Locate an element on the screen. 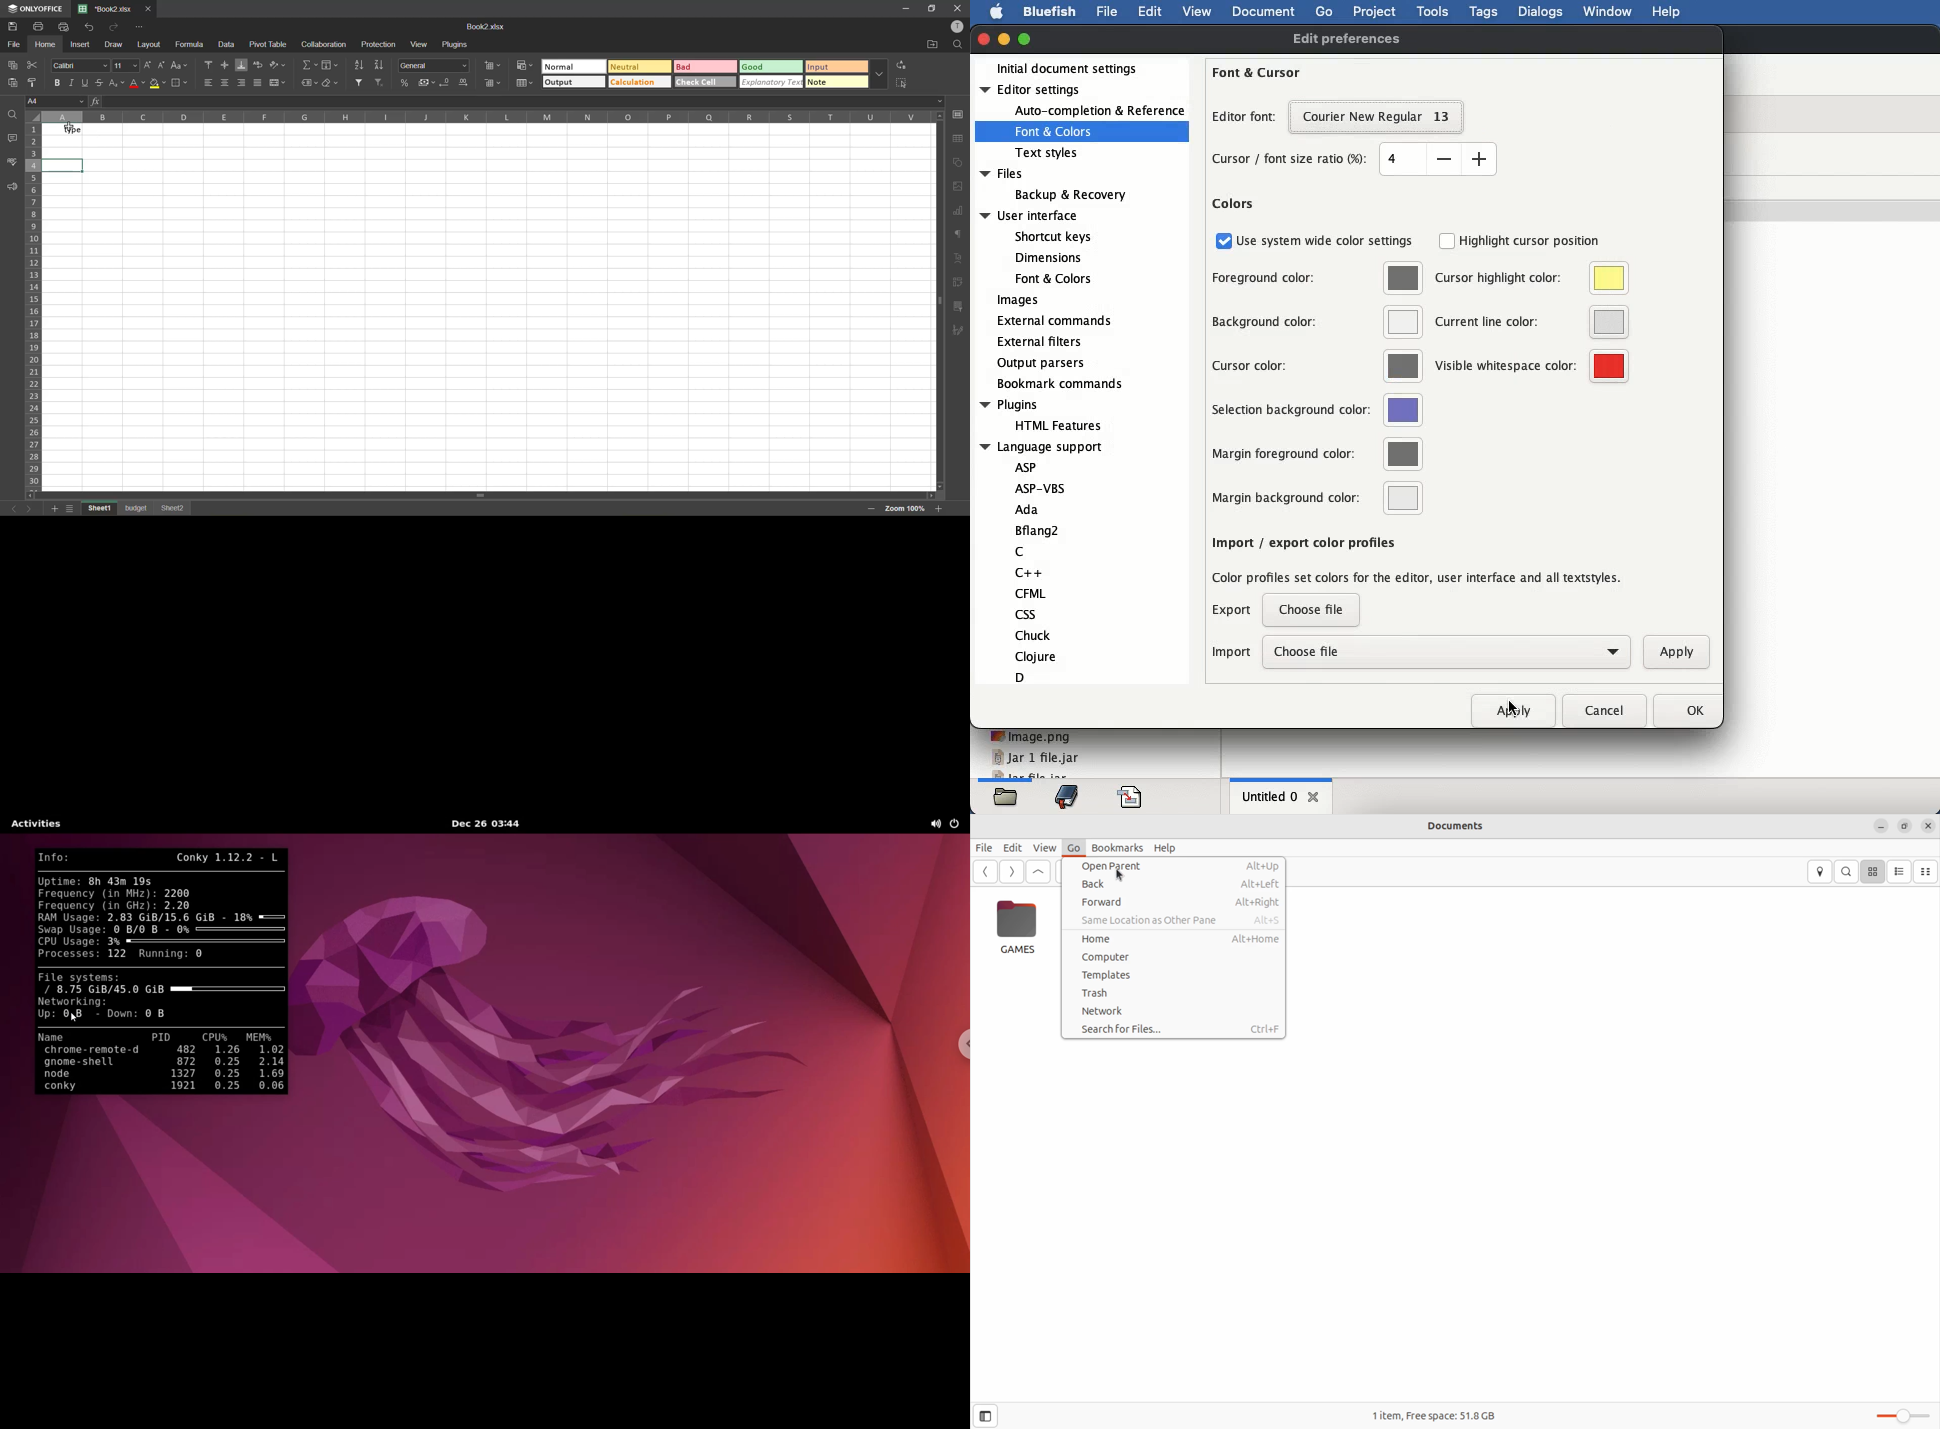 The width and height of the screenshot is (1960, 1456). pivot table is located at coordinates (269, 45).